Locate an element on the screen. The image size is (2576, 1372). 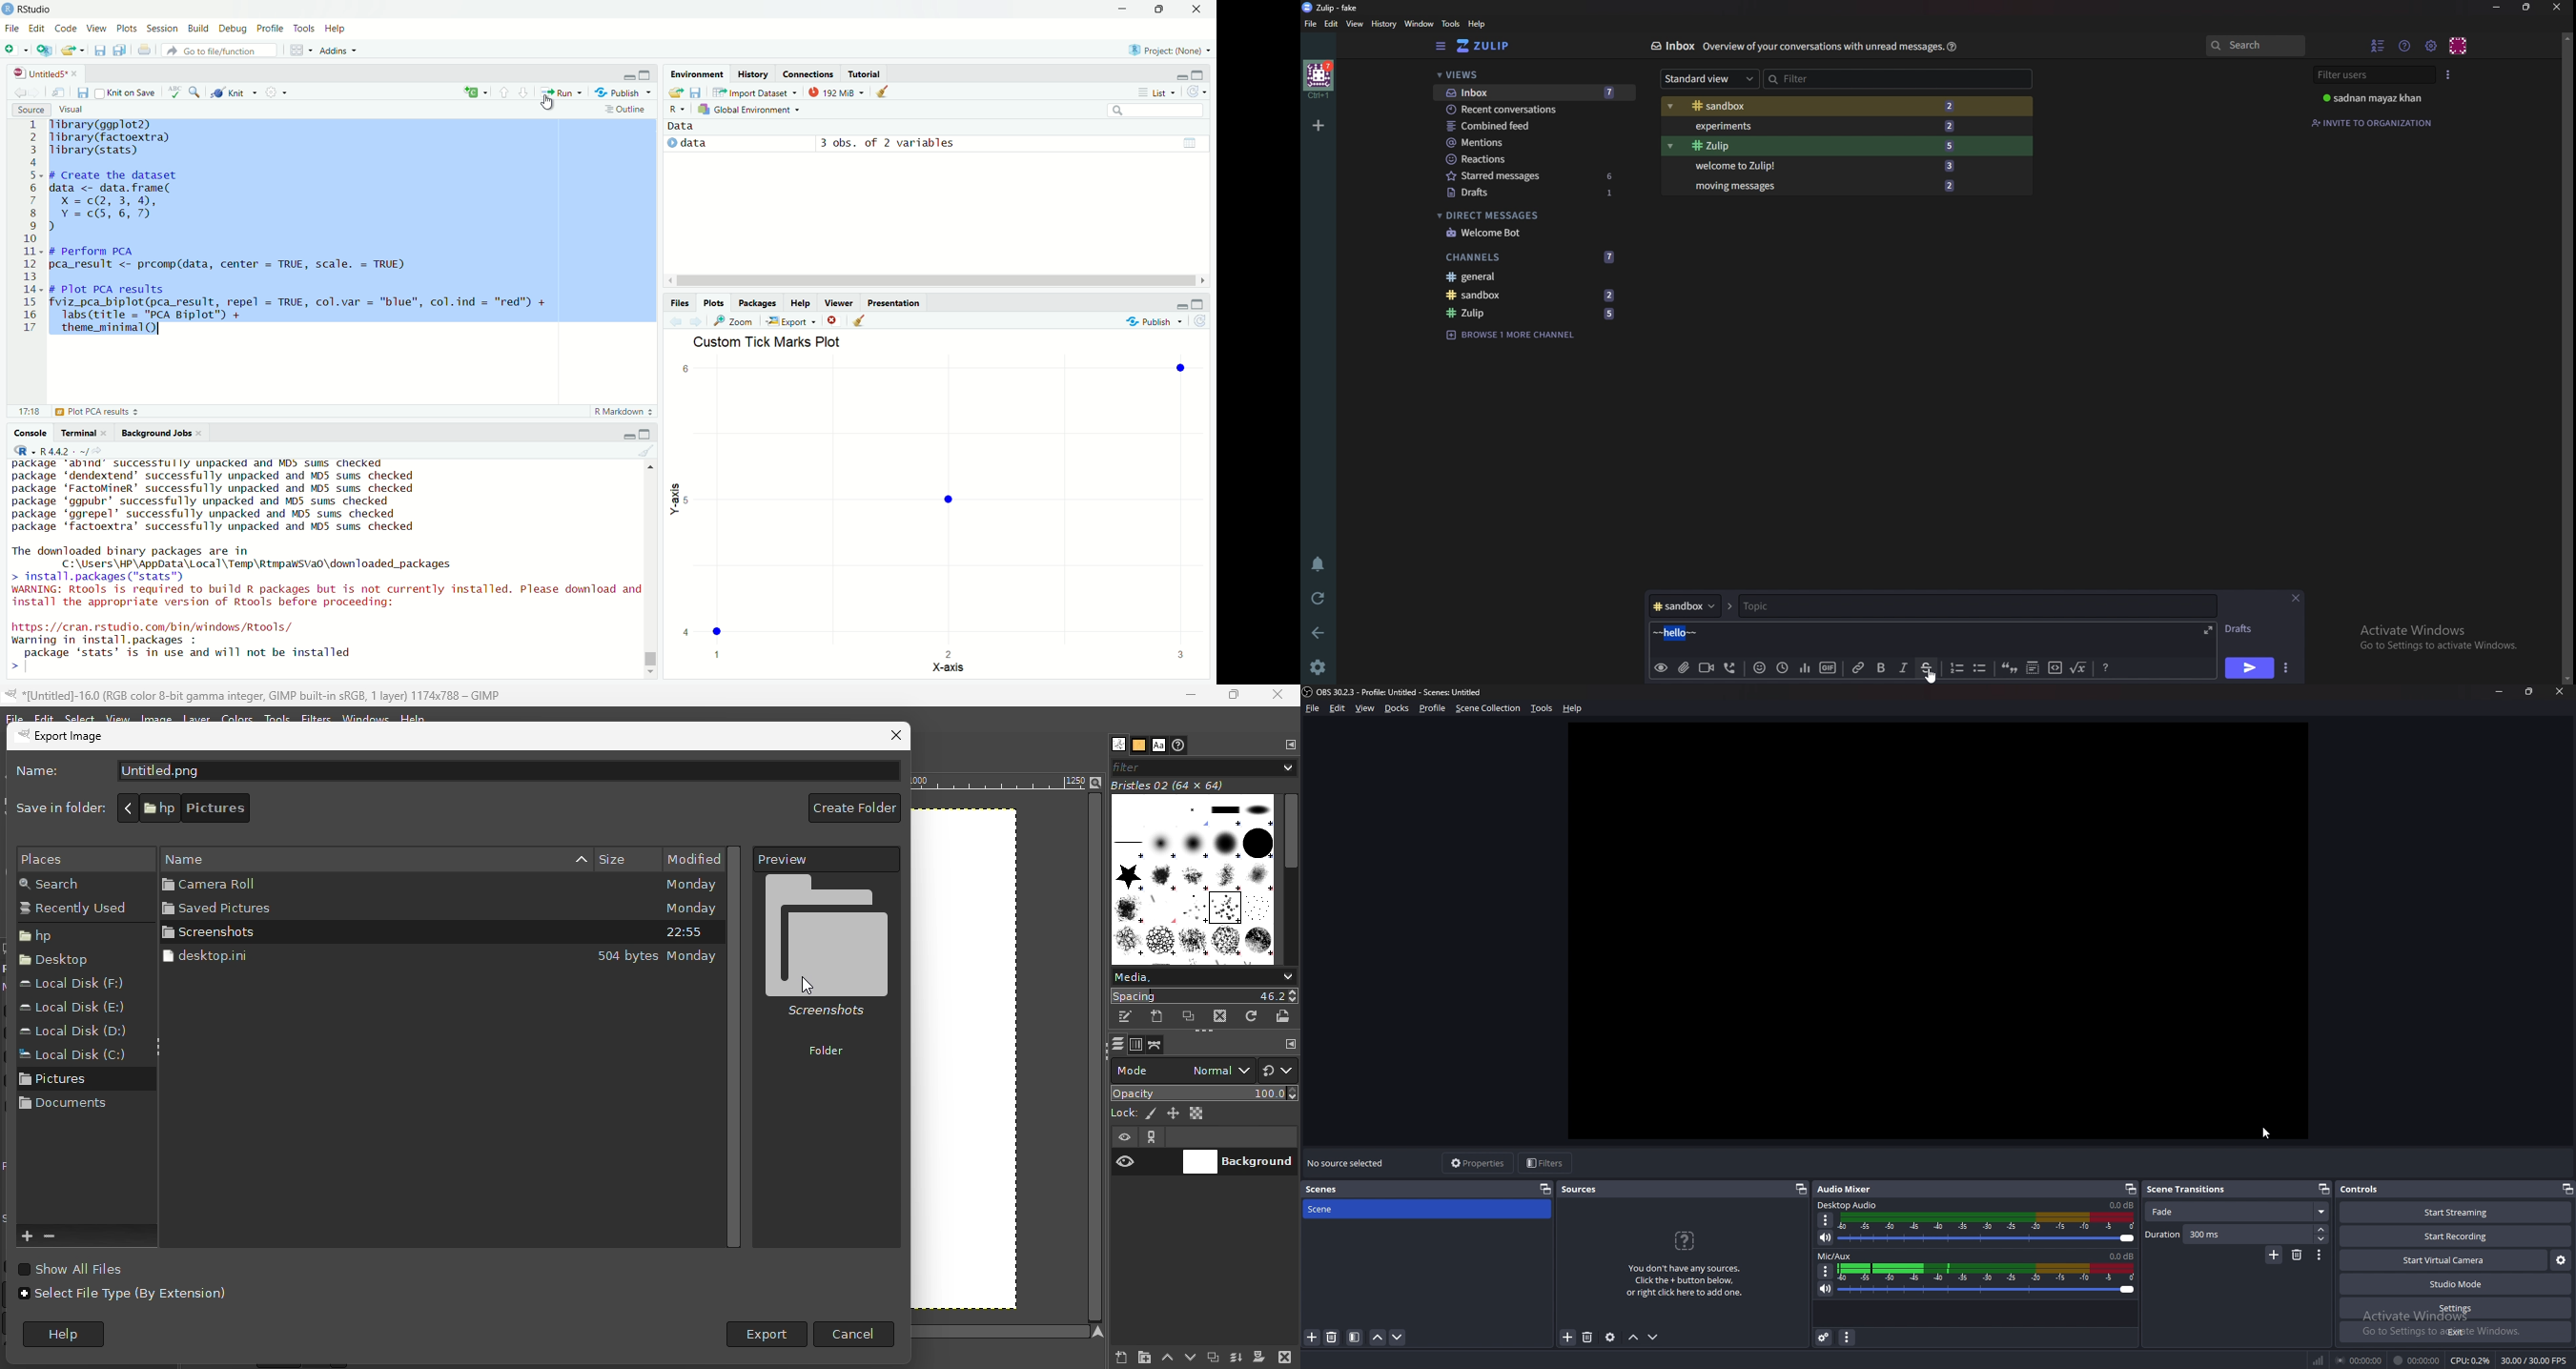
close is located at coordinates (2558, 9).